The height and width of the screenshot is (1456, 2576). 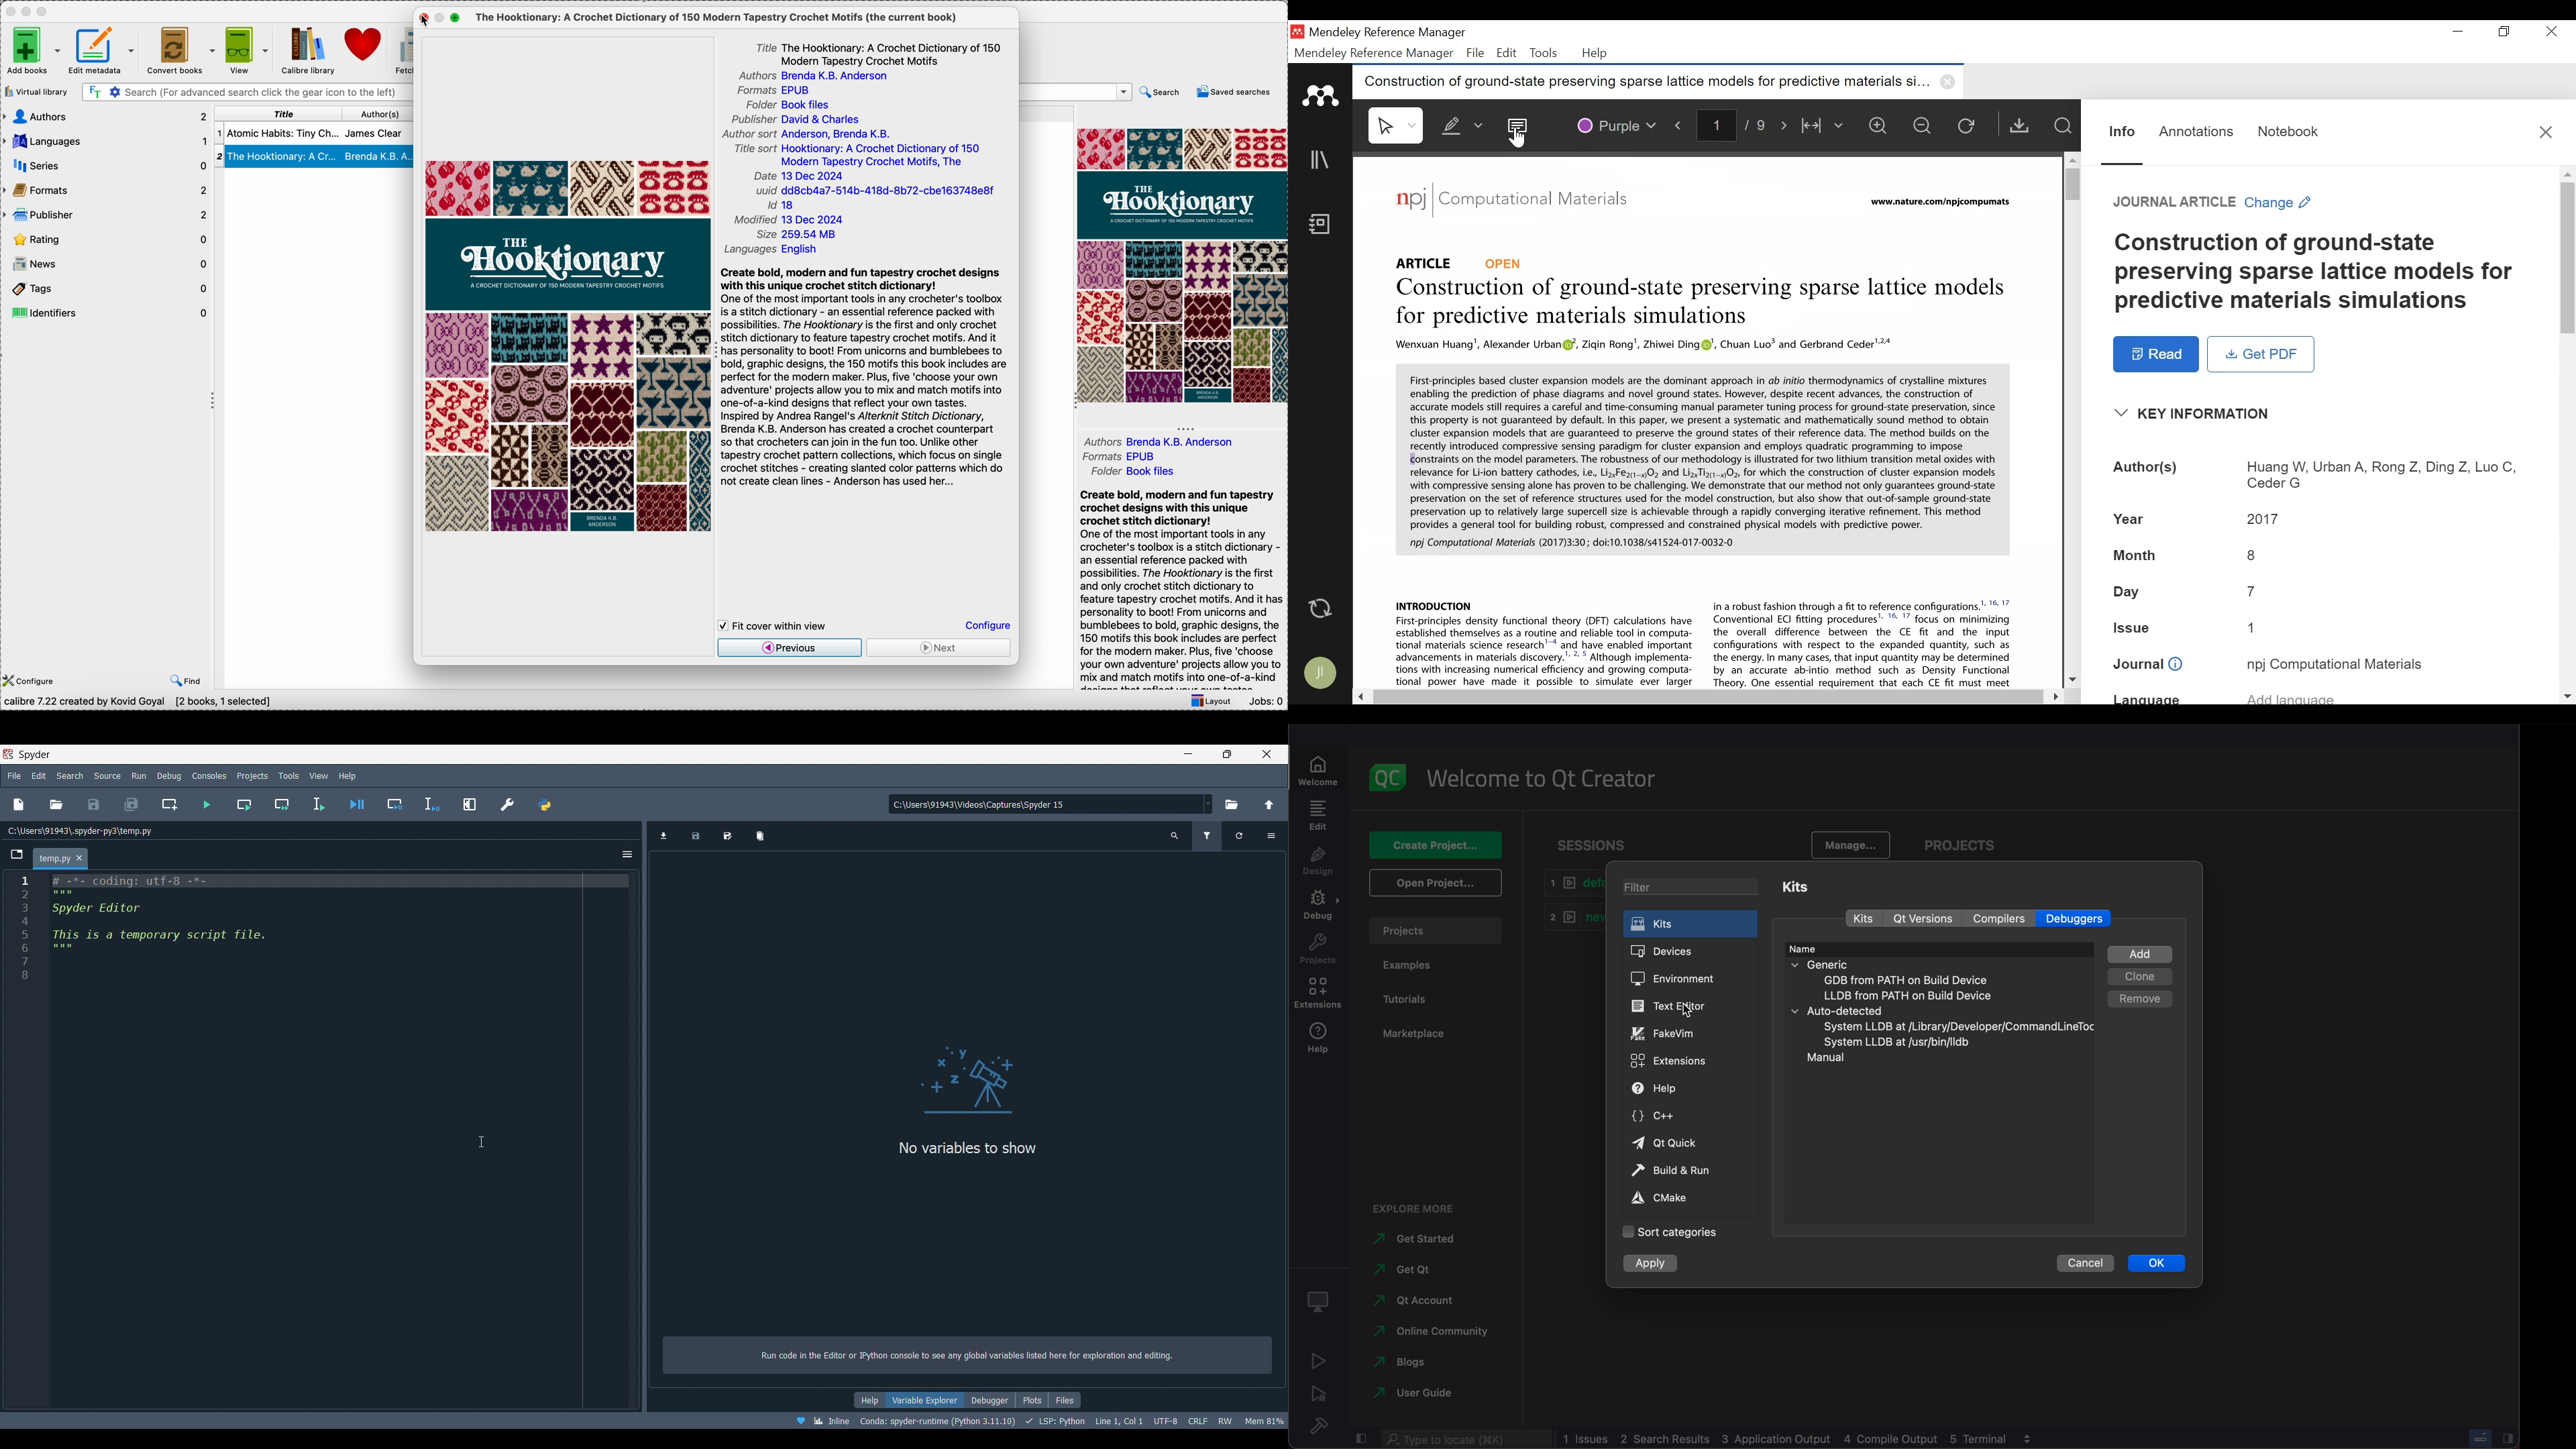 What do you see at coordinates (2261, 354) in the screenshot?
I see `Get PDF` at bounding box center [2261, 354].